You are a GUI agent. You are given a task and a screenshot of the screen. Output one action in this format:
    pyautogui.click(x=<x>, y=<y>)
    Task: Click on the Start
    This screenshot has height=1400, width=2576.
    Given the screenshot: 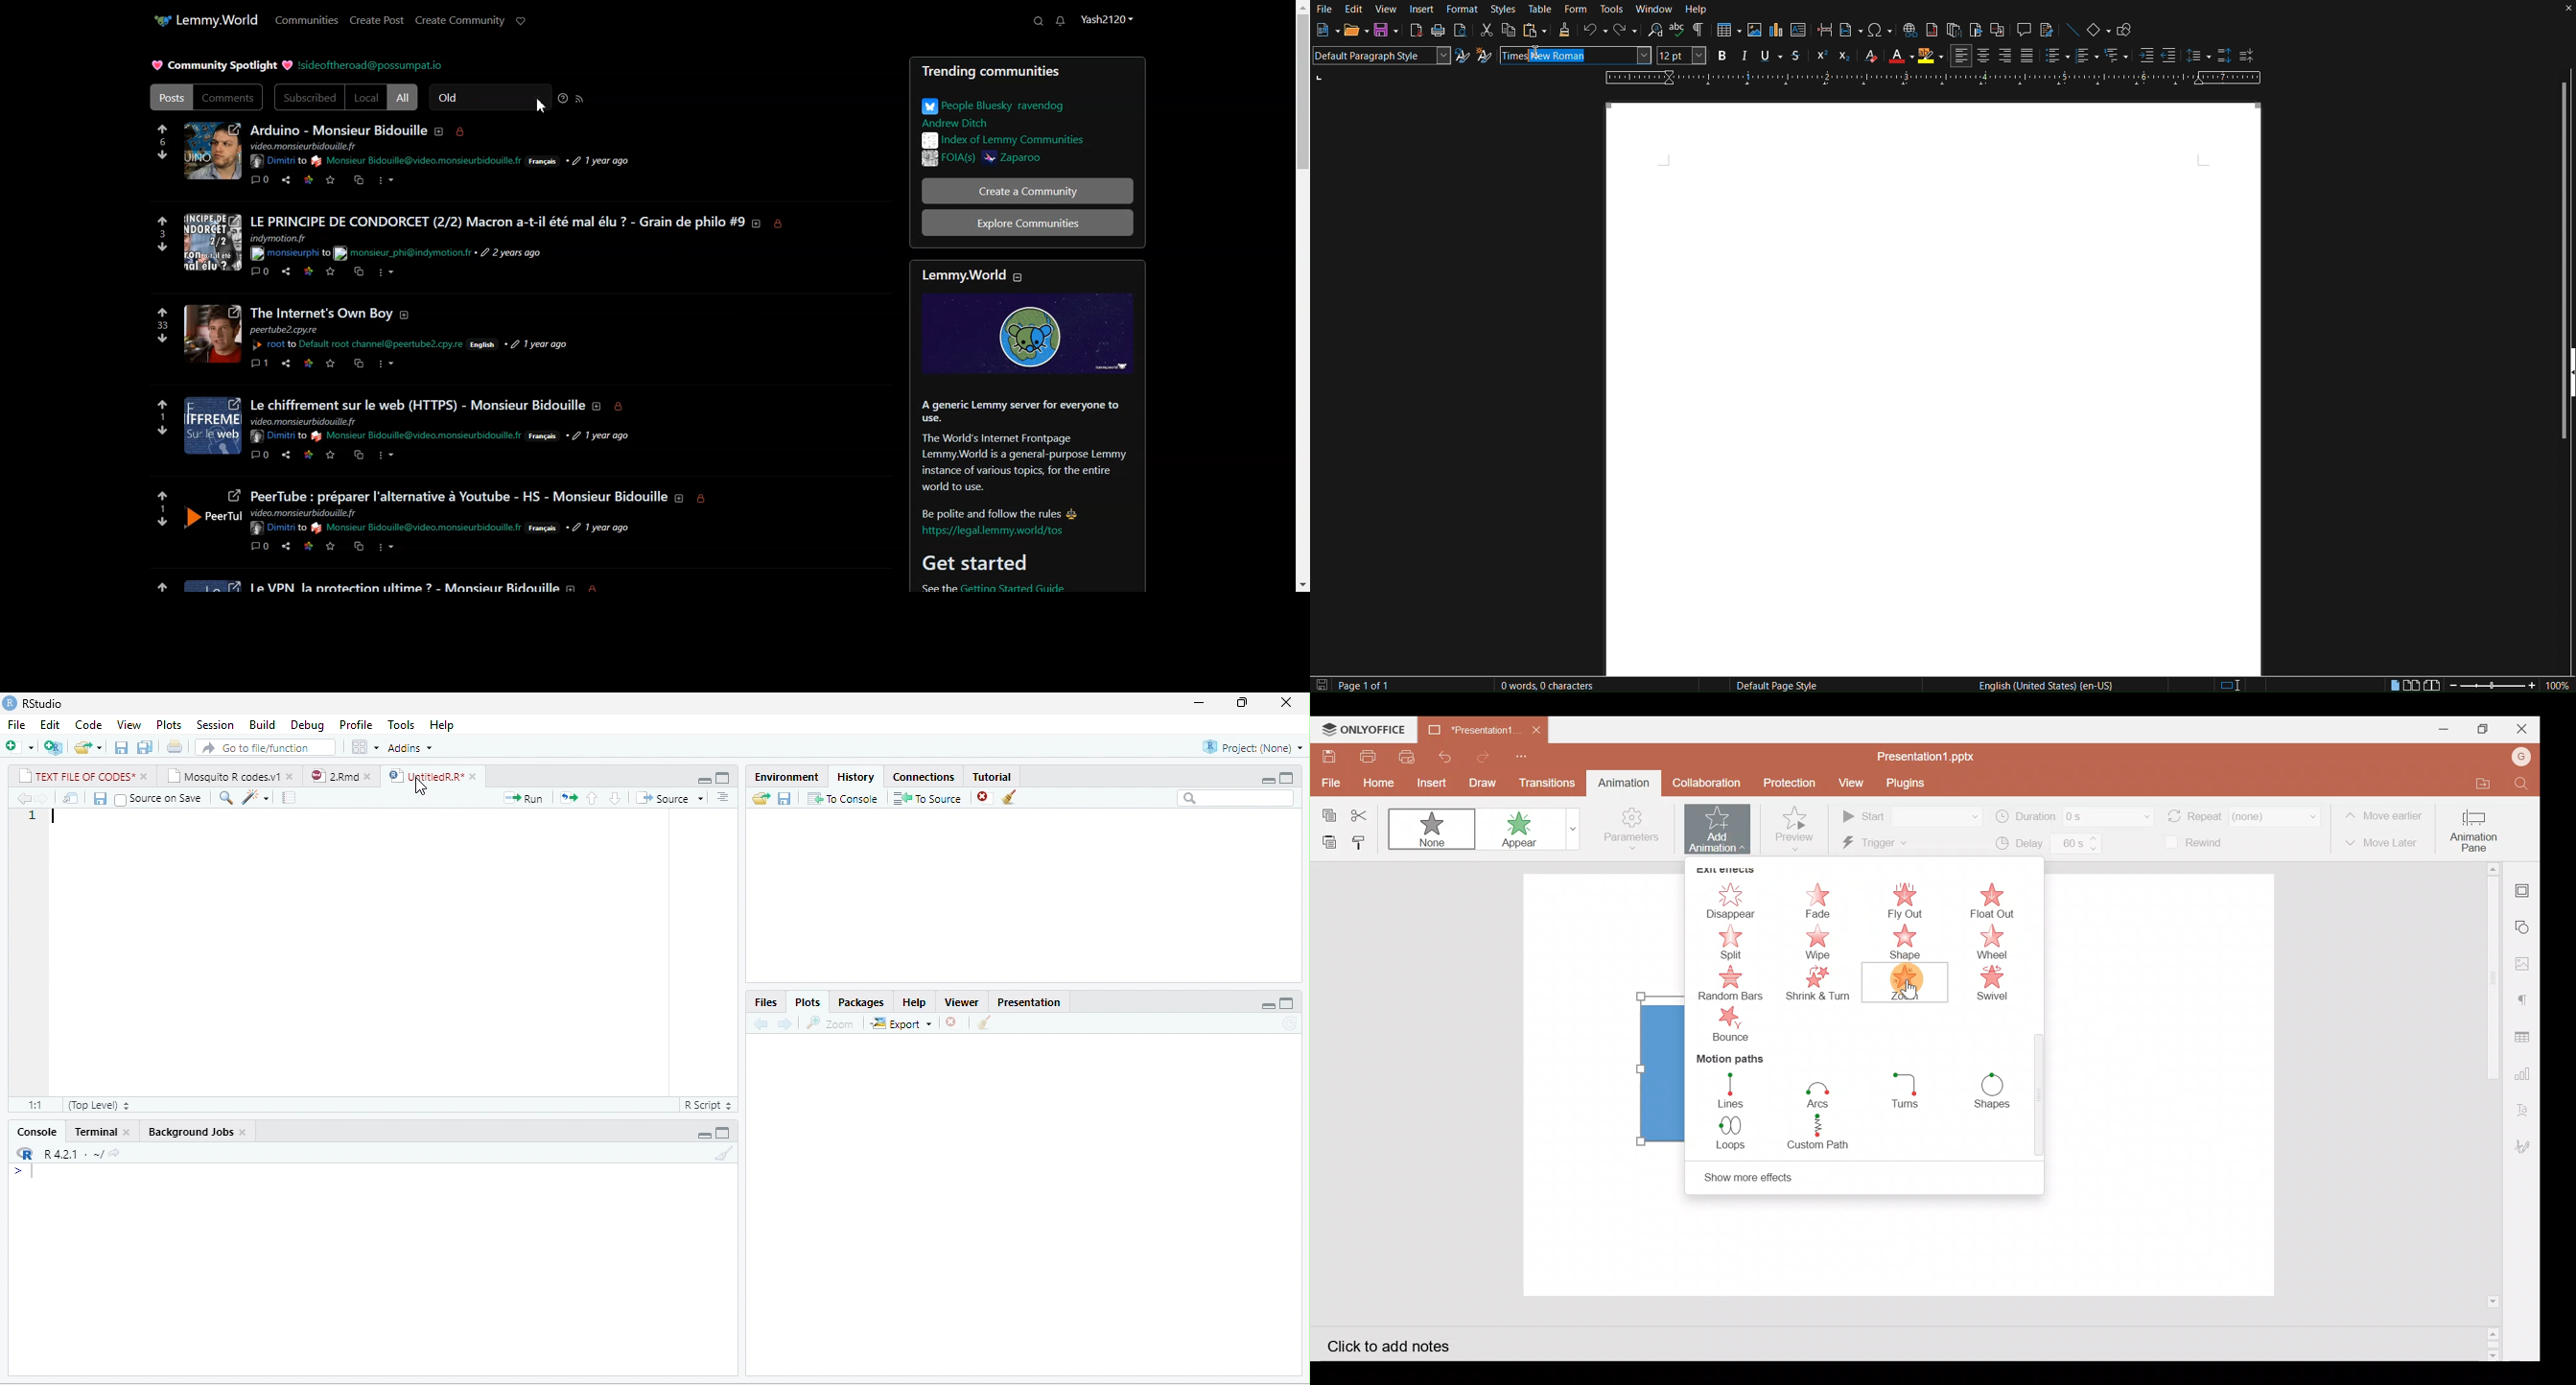 What is the action you would take?
    pyautogui.click(x=1910, y=816)
    